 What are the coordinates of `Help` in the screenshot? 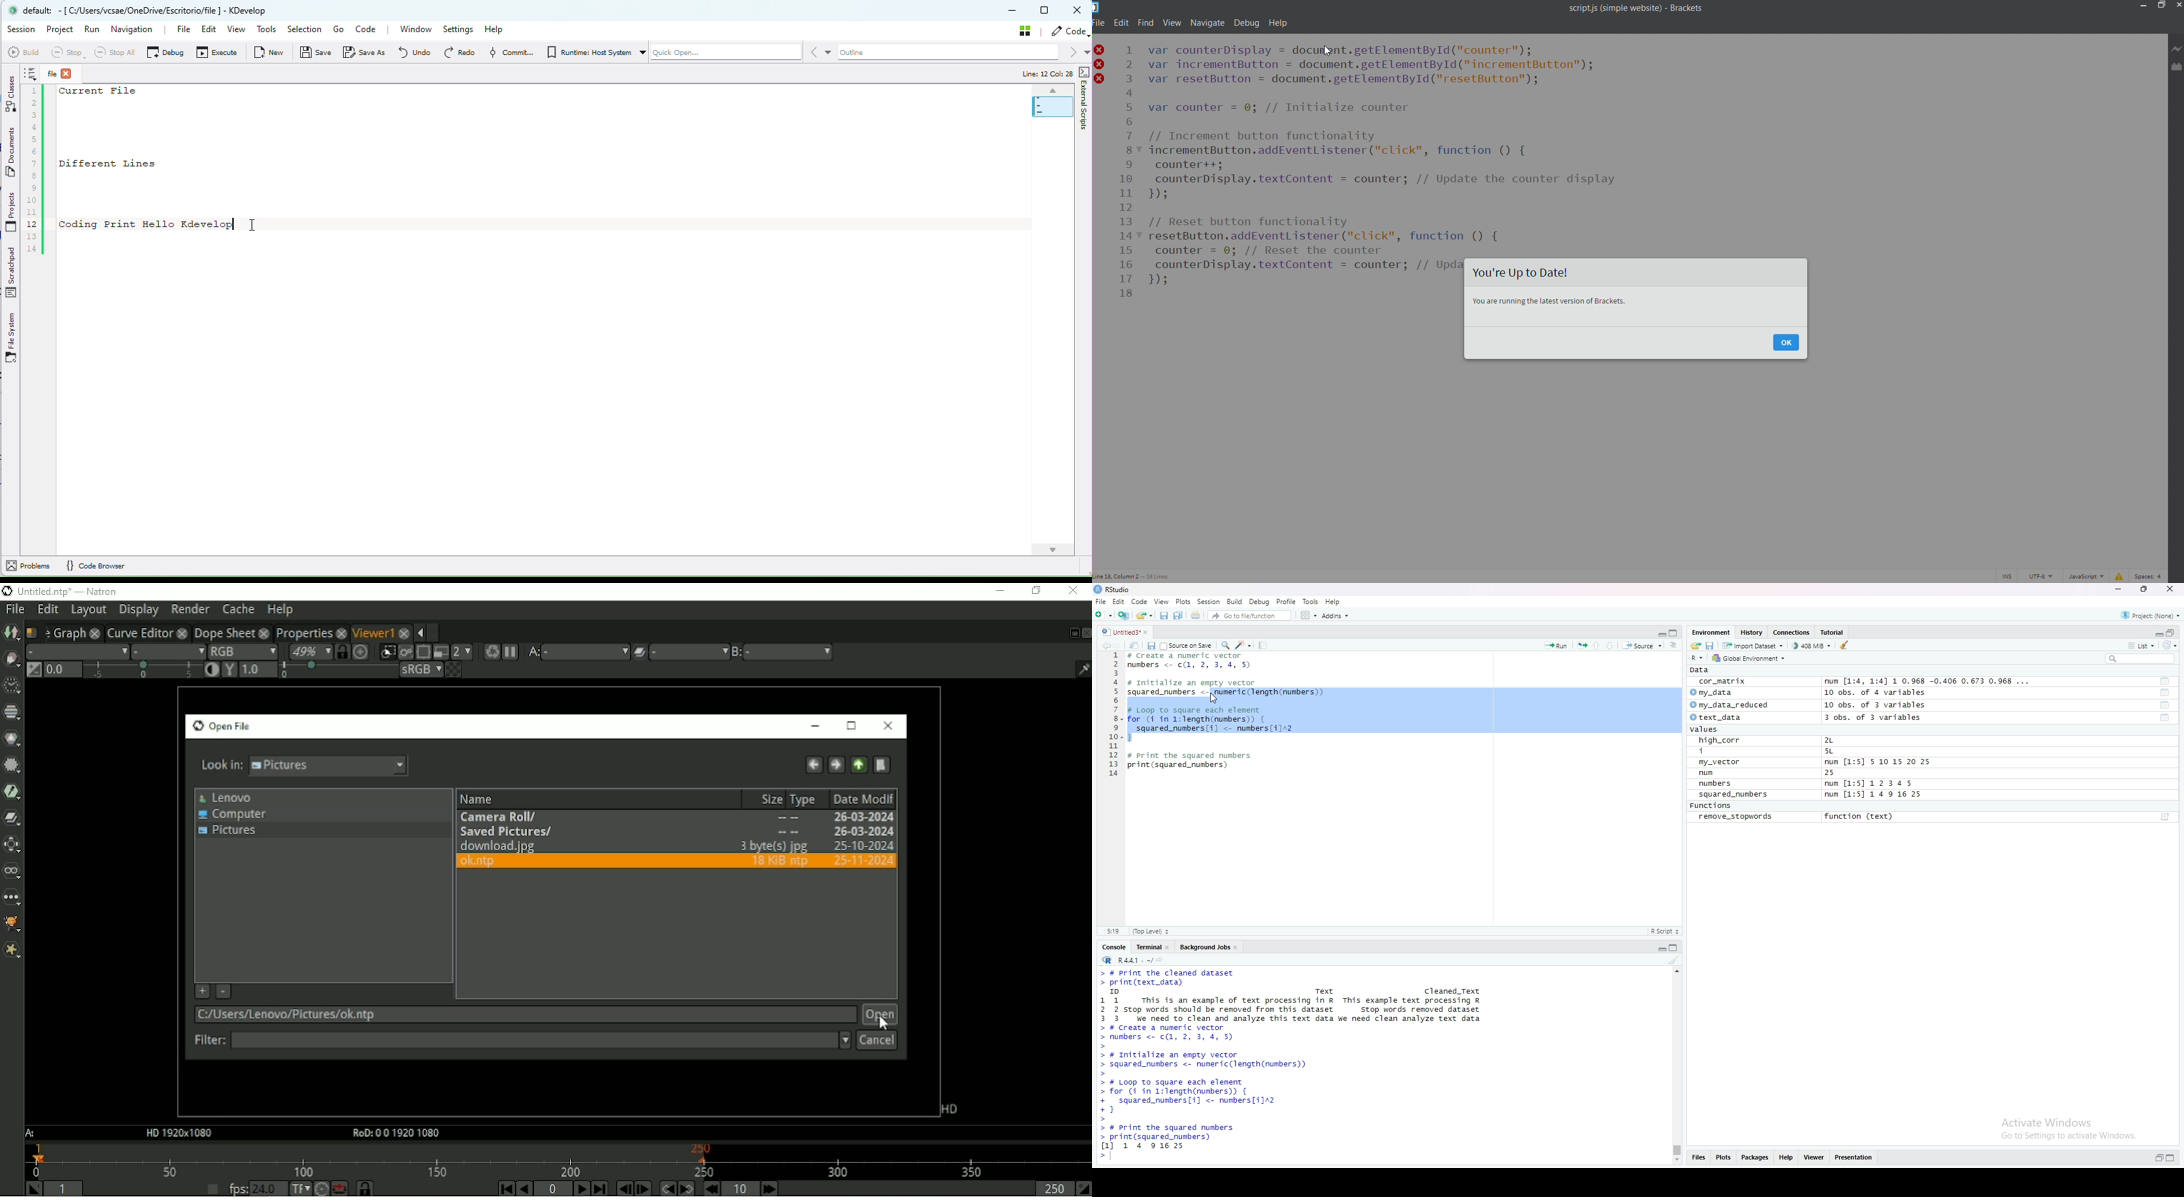 It's located at (1333, 601).